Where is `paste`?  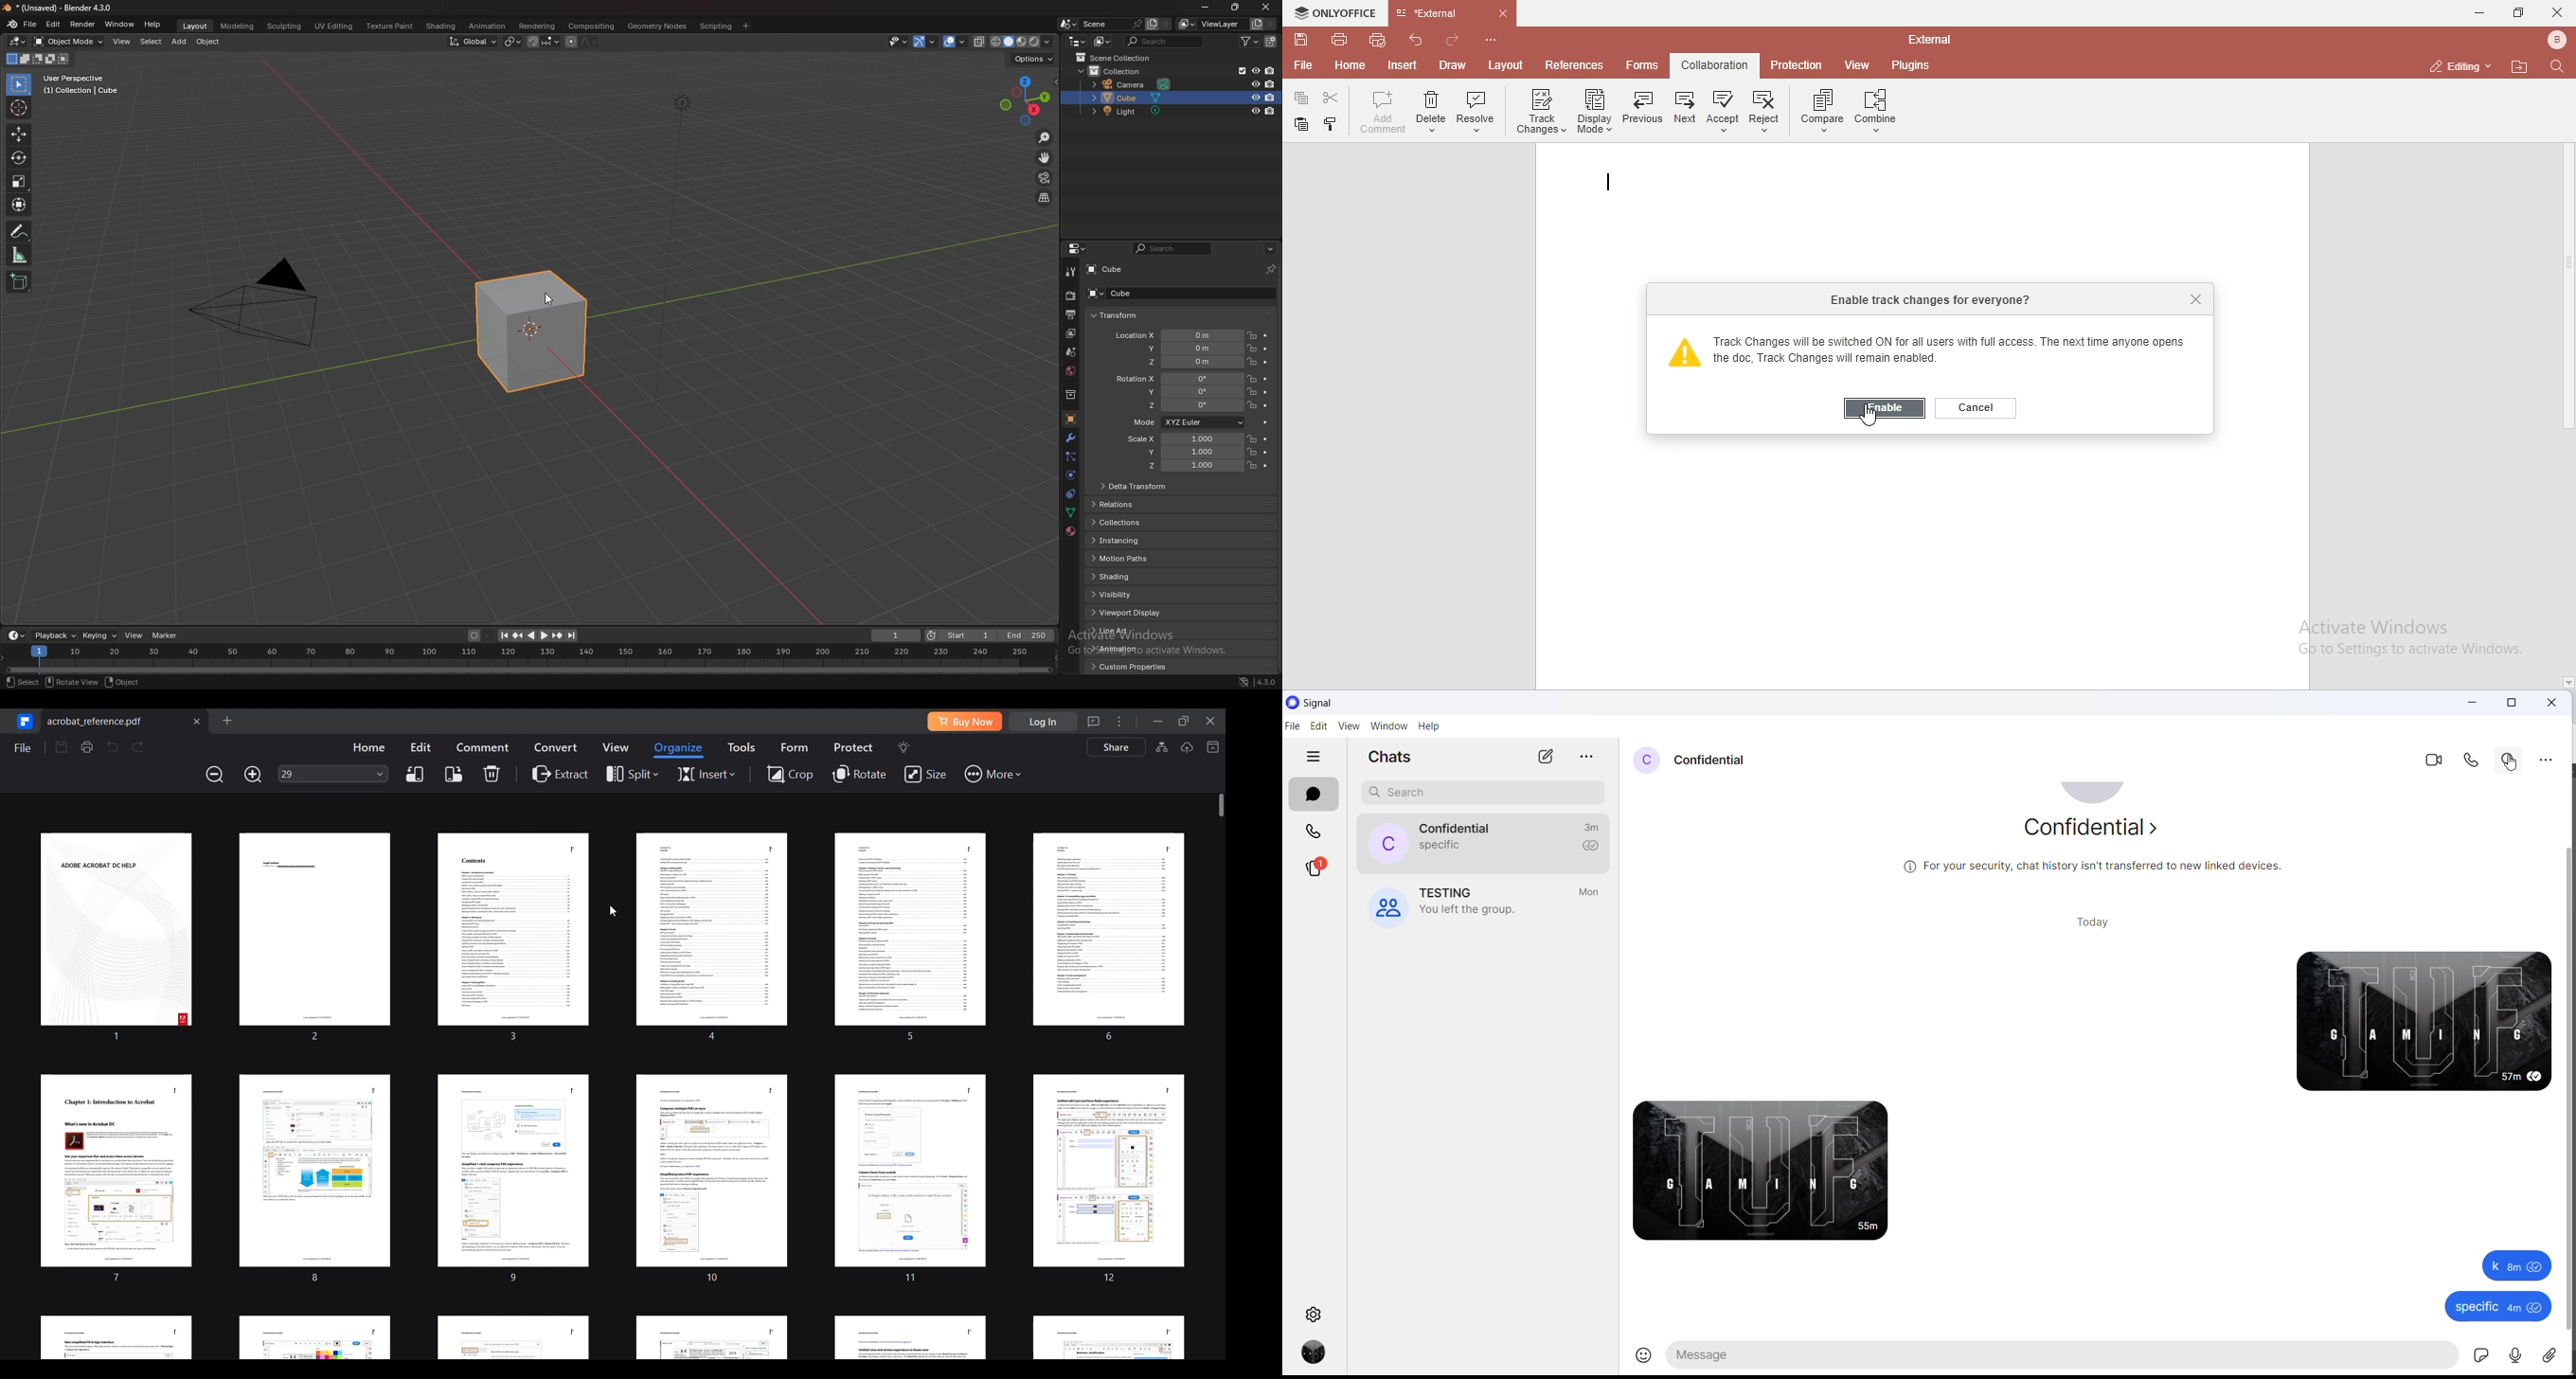
paste is located at coordinates (1329, 123).